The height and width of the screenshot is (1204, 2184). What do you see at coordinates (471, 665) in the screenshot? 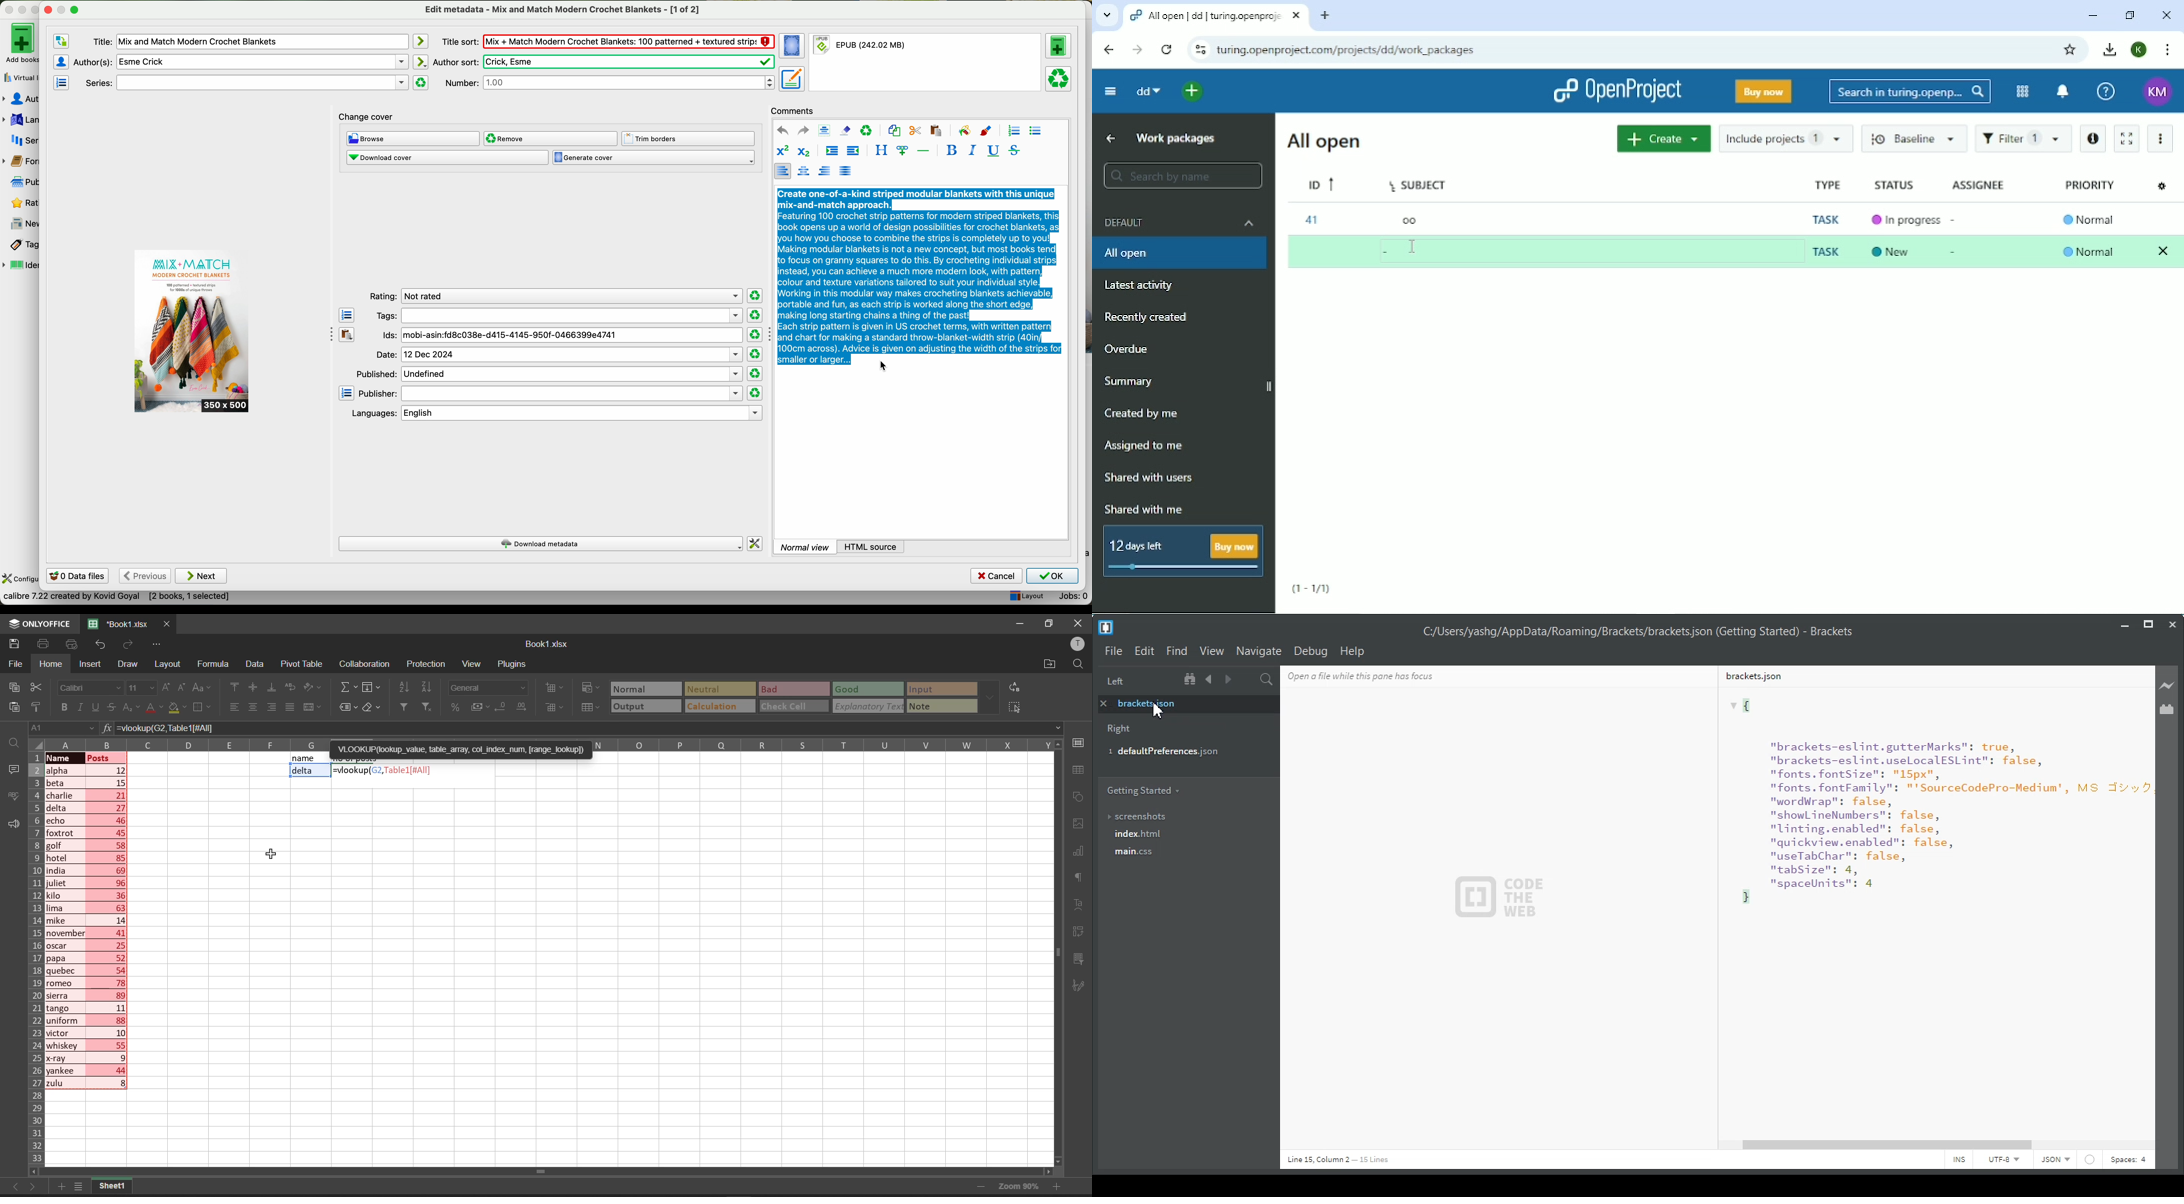
I see `view` at bounding box center [471, 665].